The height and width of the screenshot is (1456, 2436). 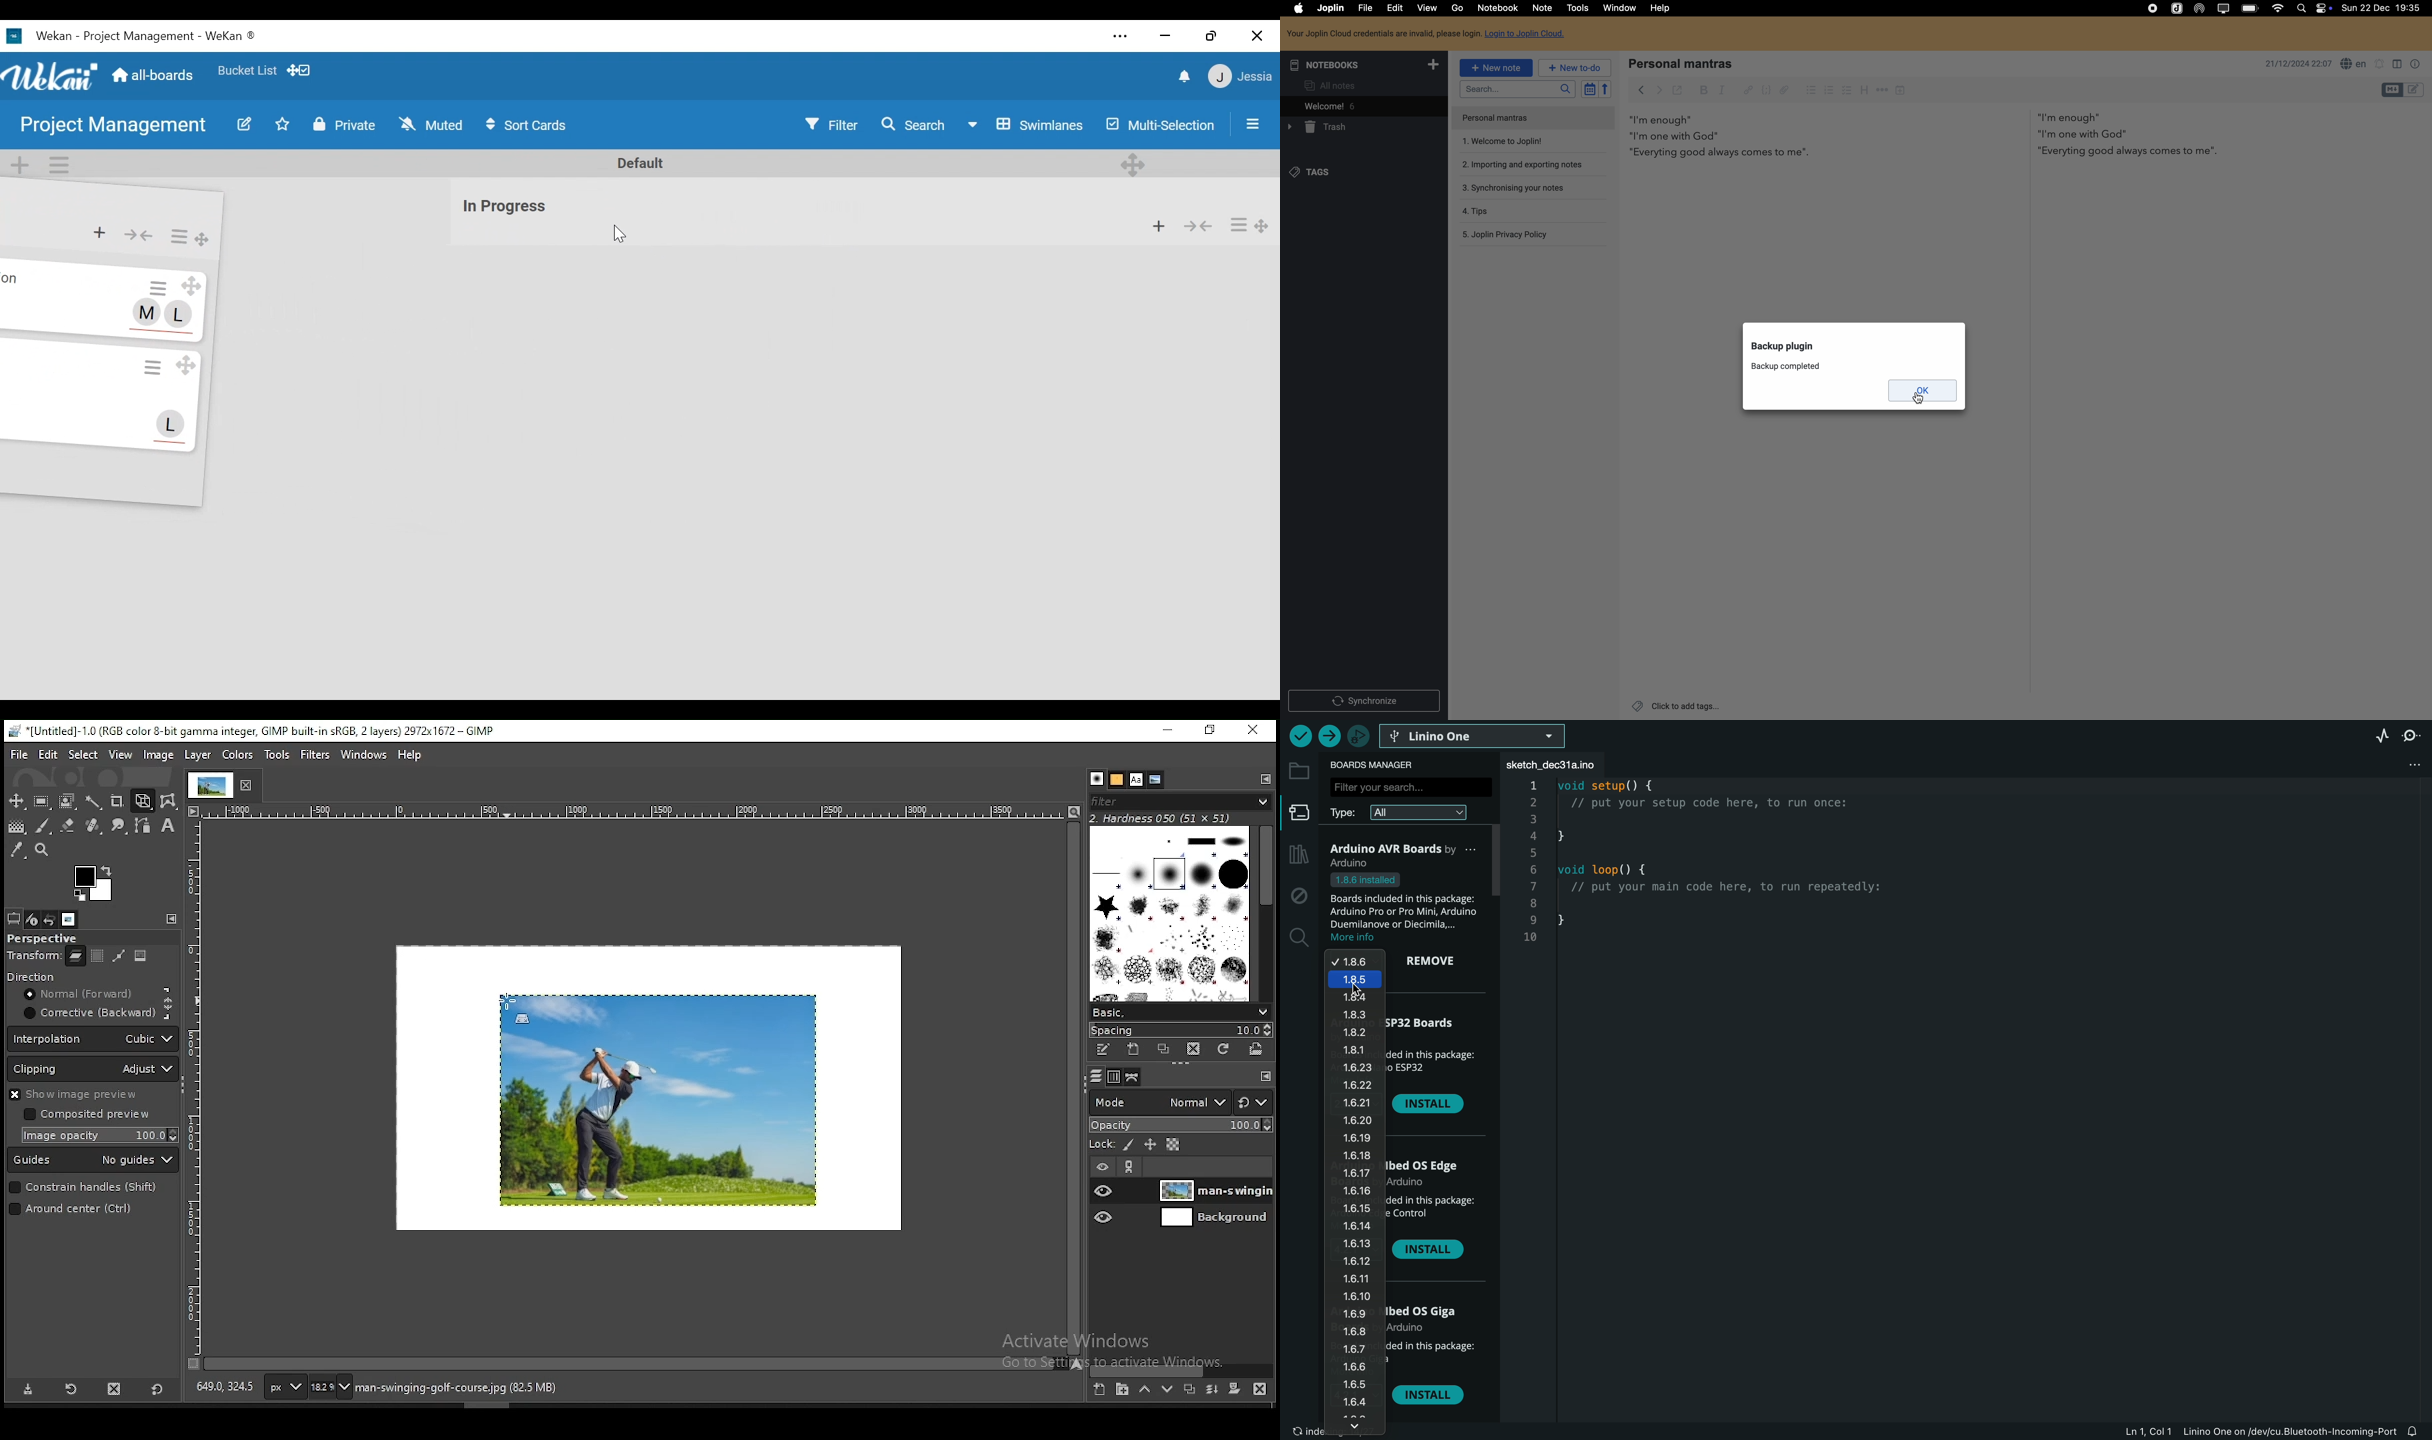 I want to click on insert time, so click(x=1902, y=90).